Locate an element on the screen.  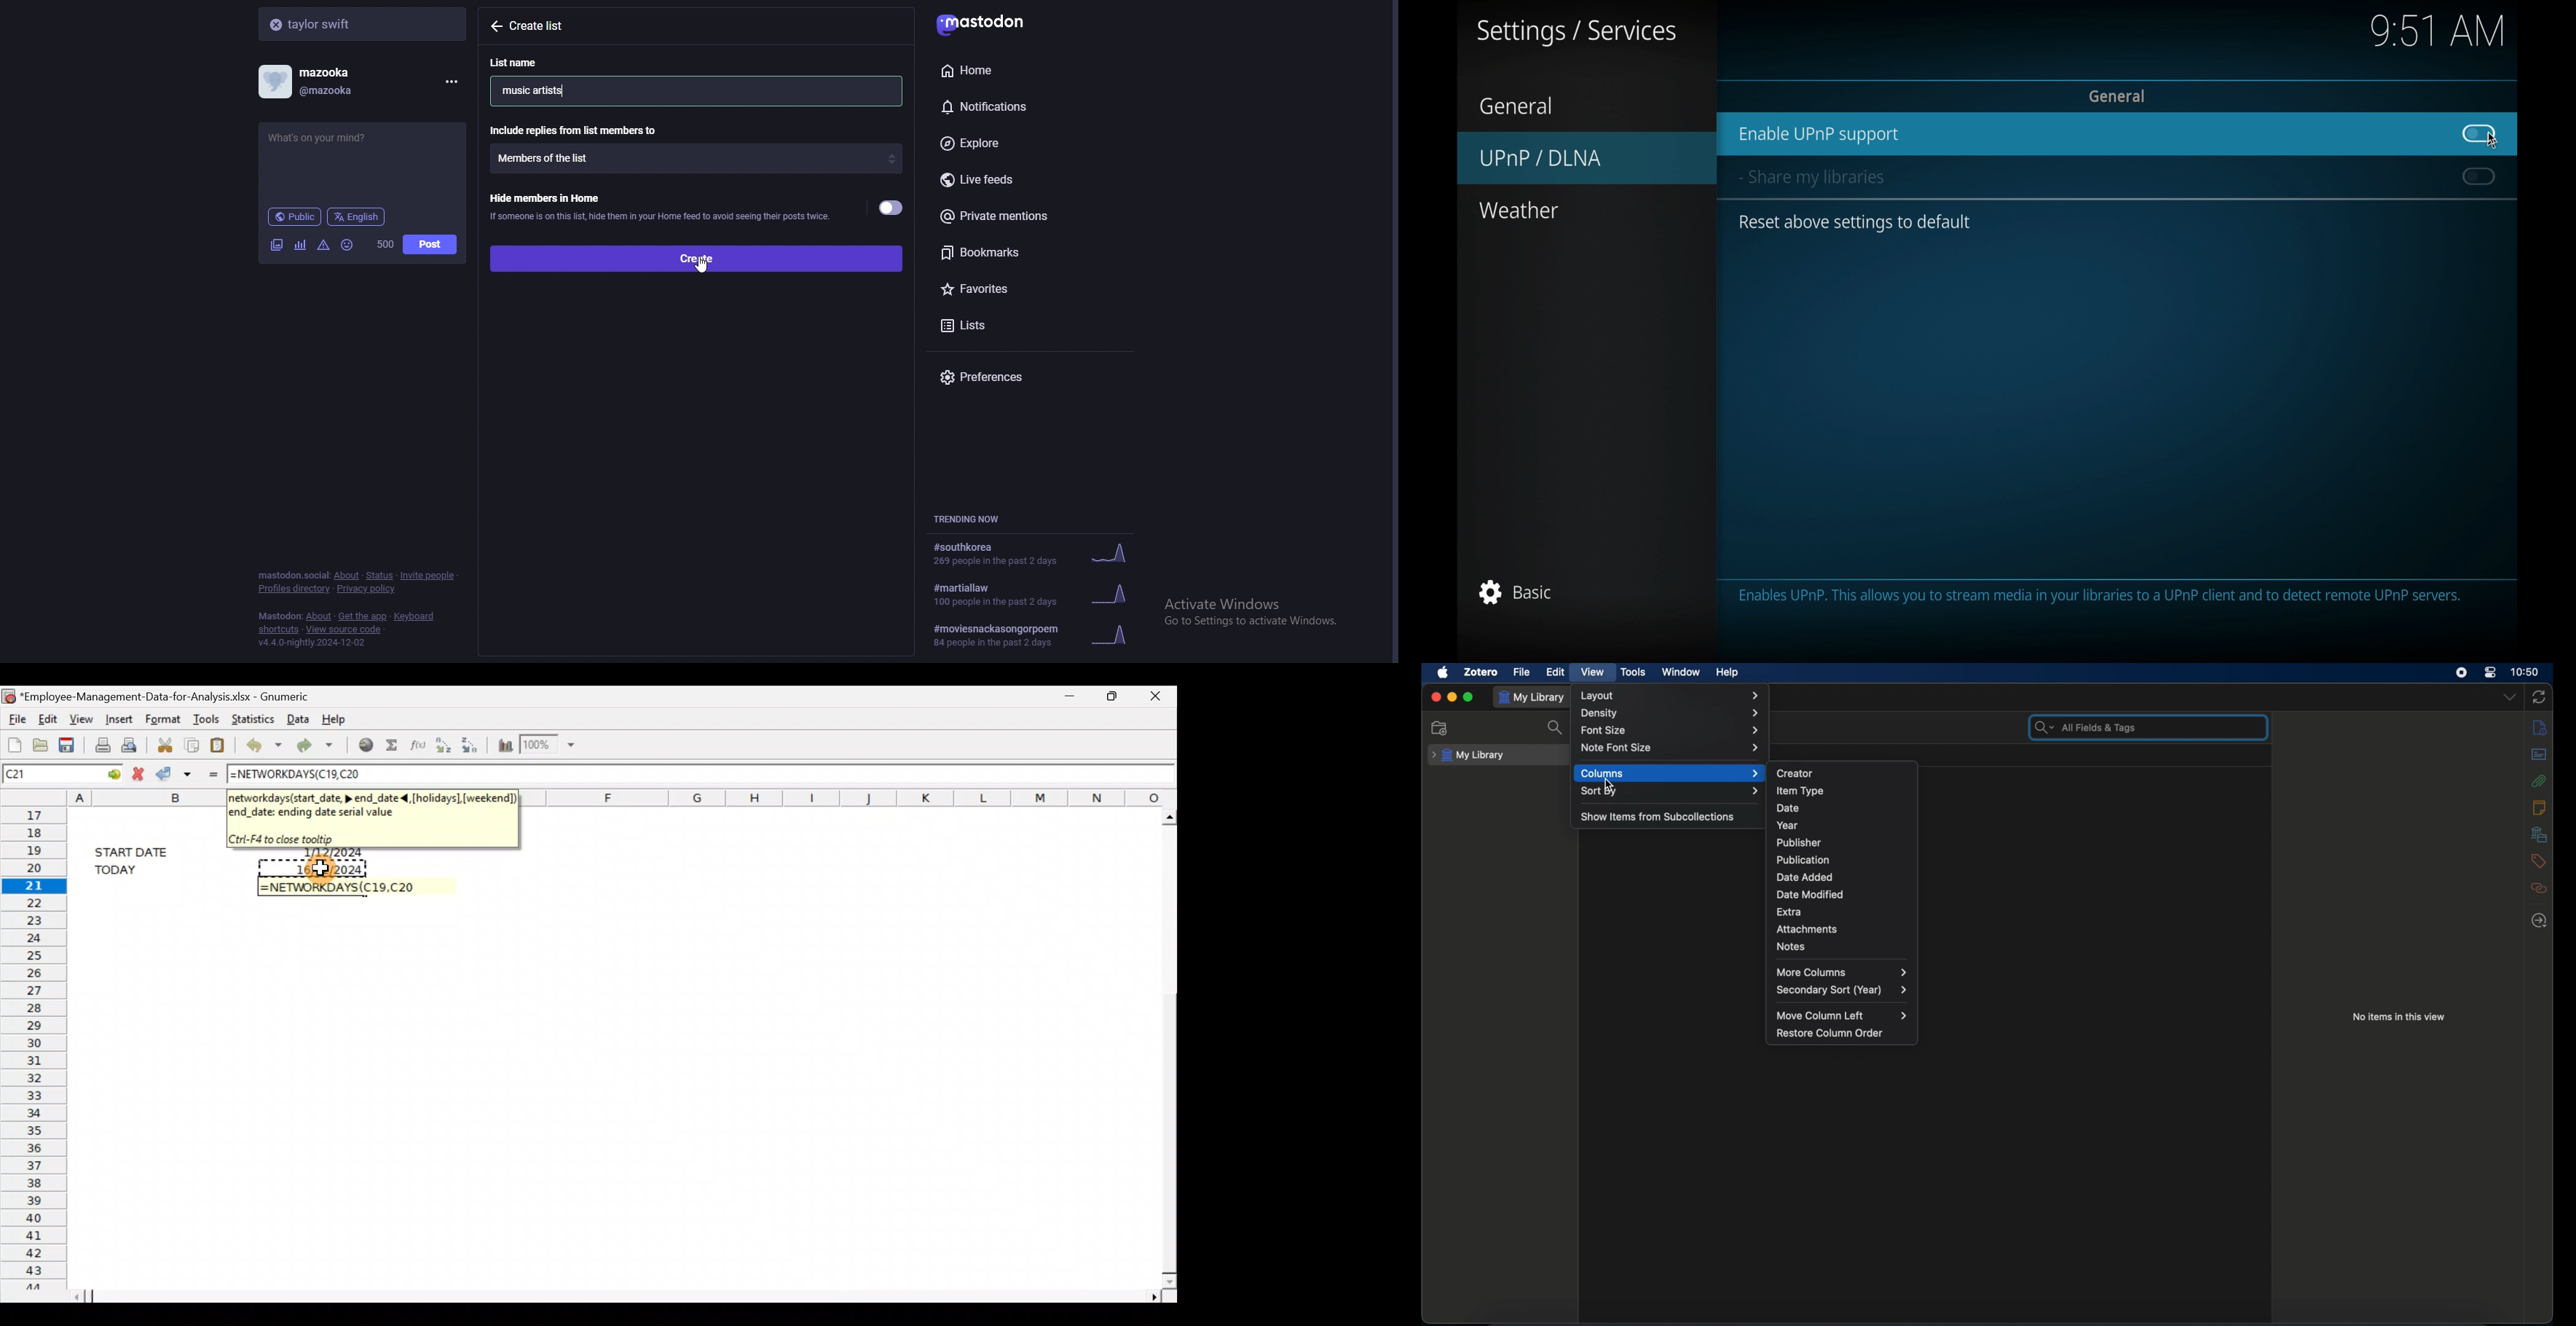
bookmarks is located at coordinates (1033, 252).